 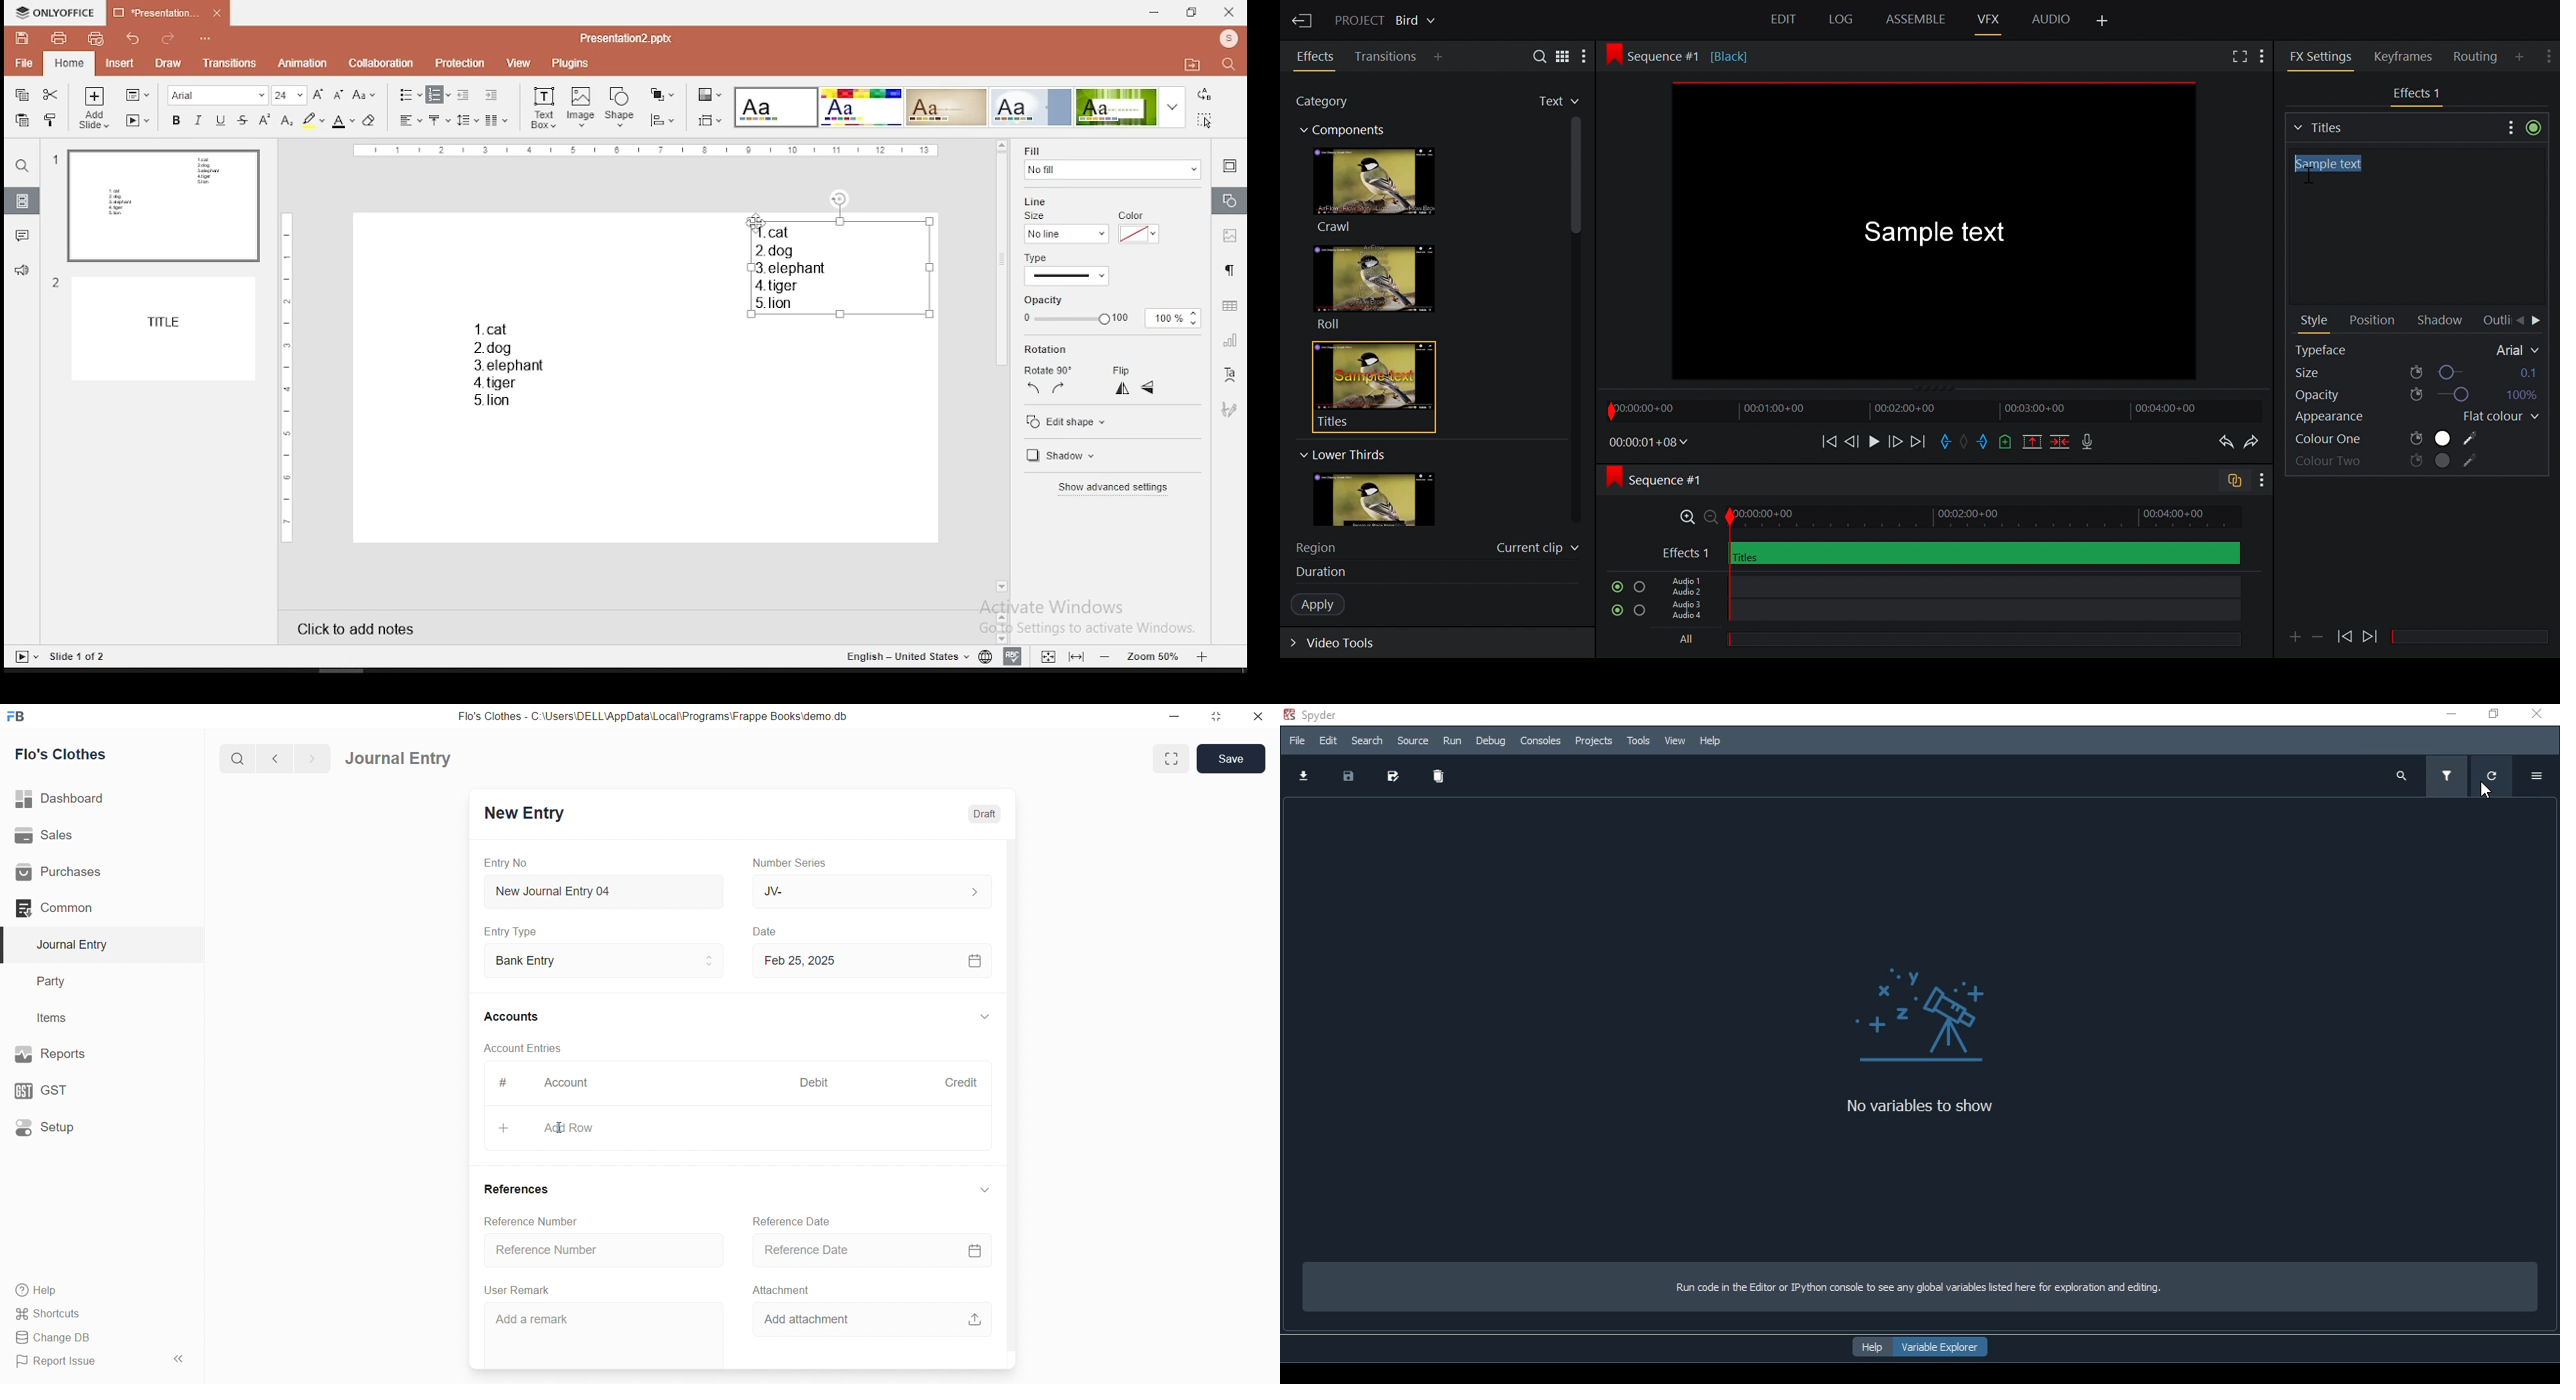 What do you see at coordinates (1228, 306) in the screenshot?
I see `table settings` at bounding box center [1228, 306].